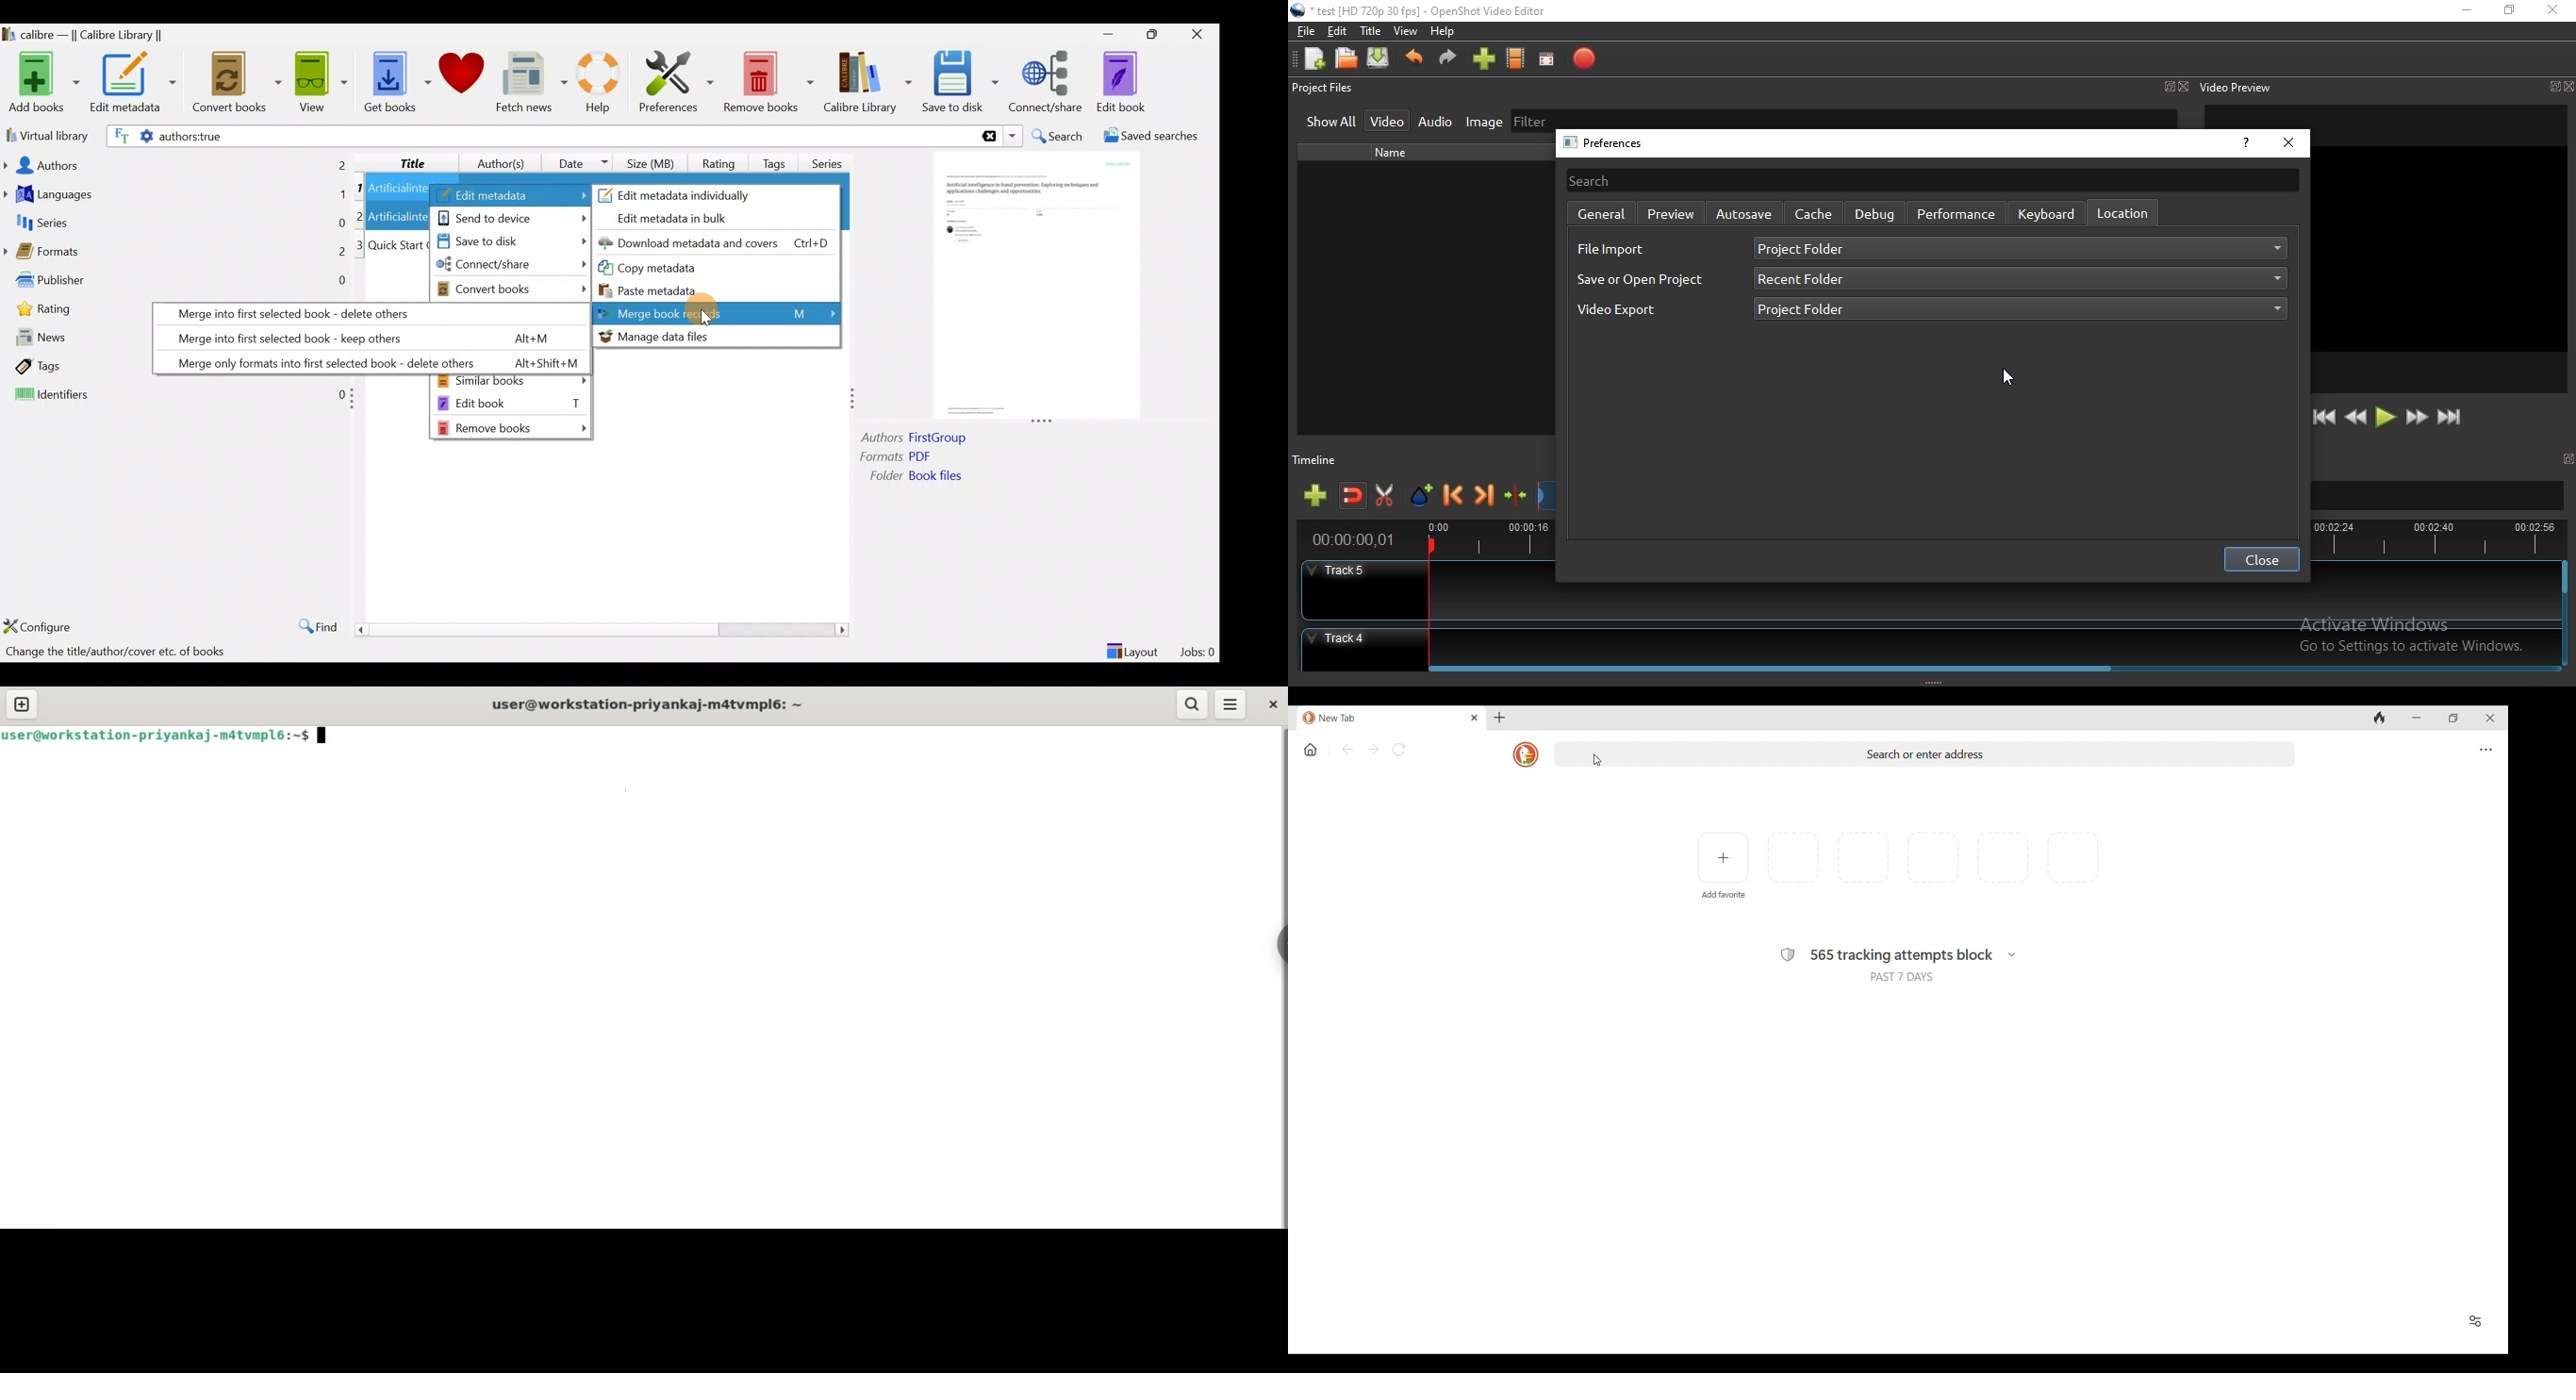  What do you see at coordinates (176, 164) in the screenshot?
I see `Authors` at bounding box center [176, 164].